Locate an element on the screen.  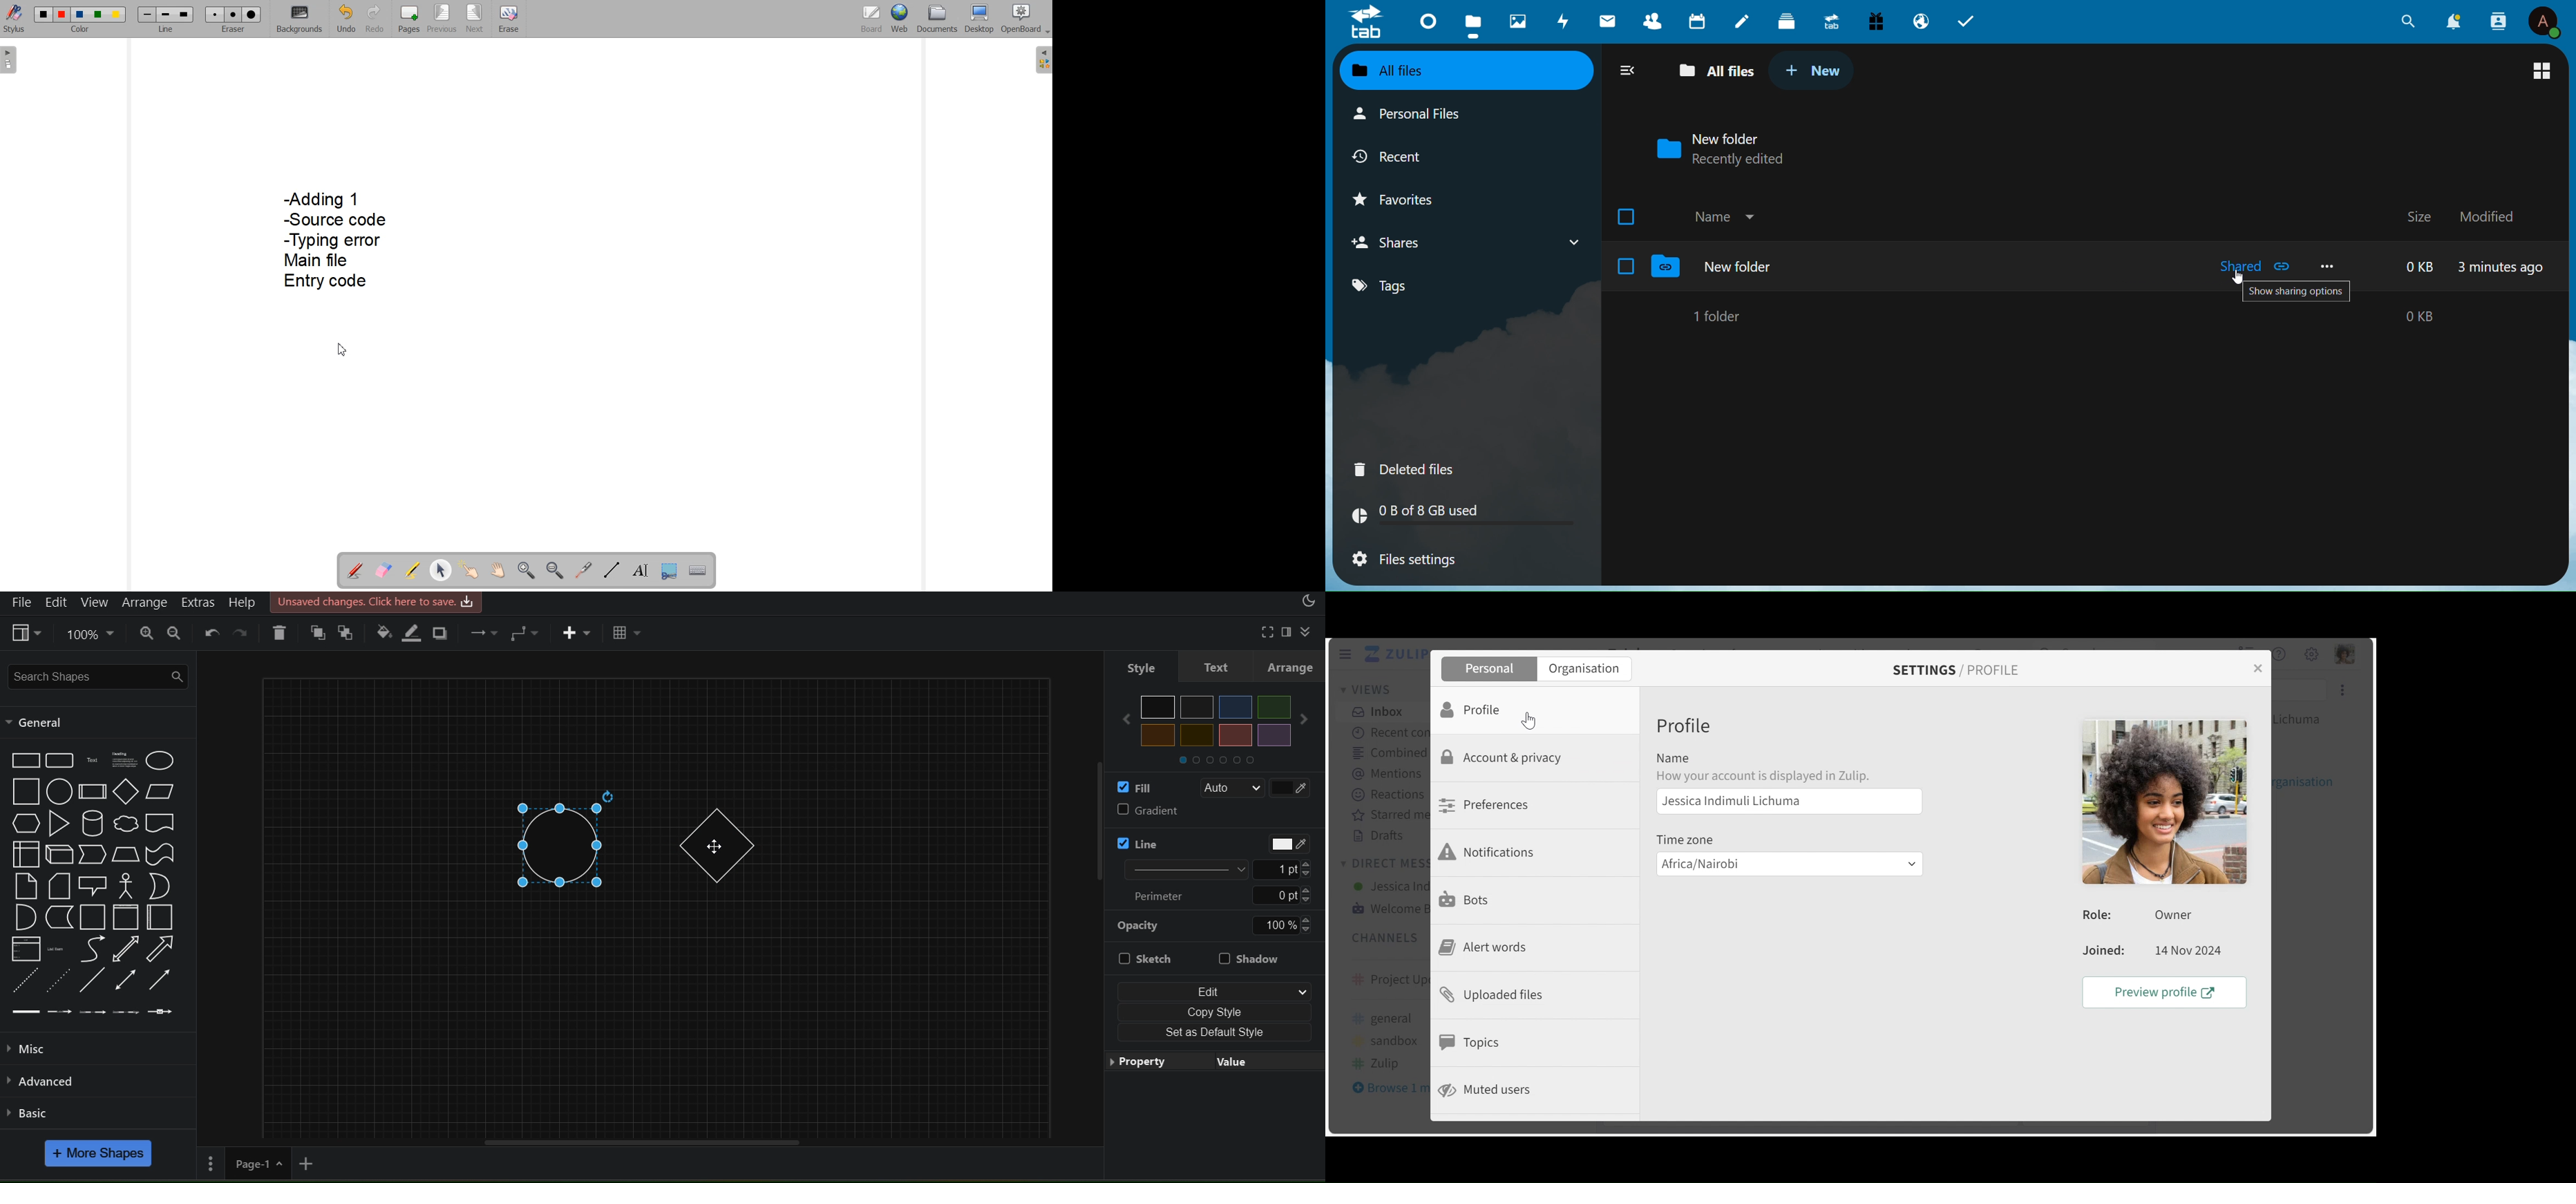
SIze is located at coordinates (2418, 216).